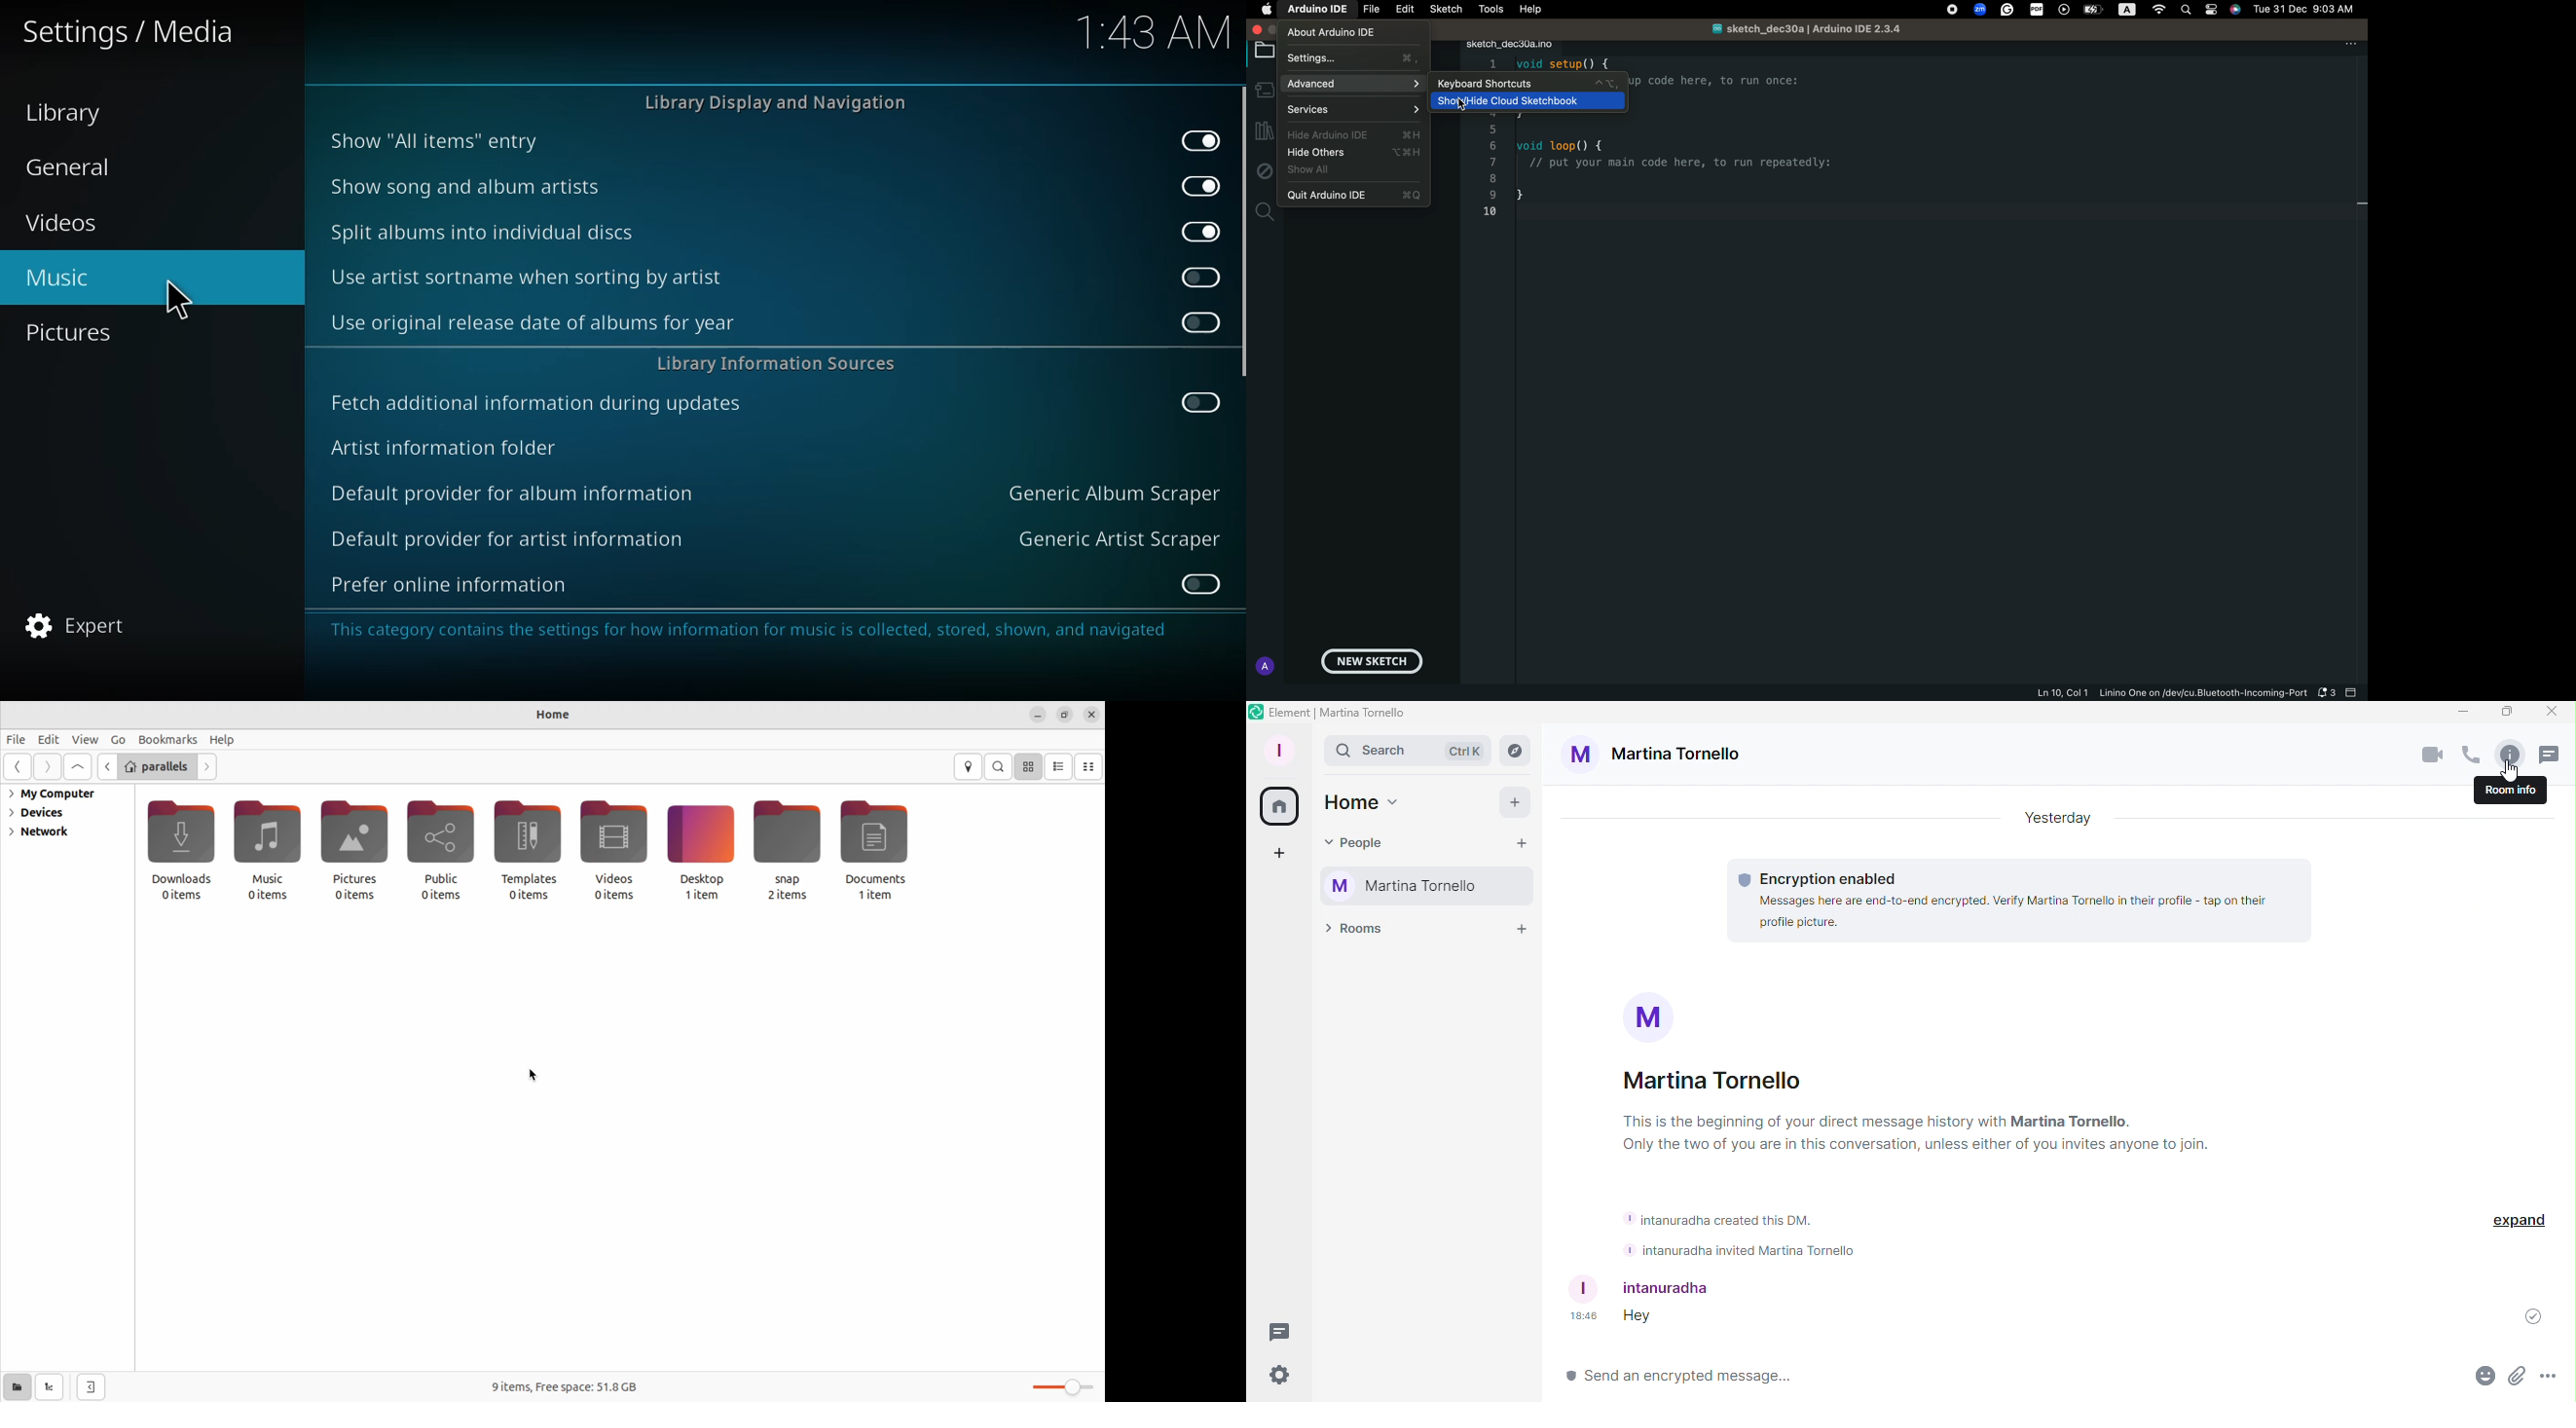  Describe the element at coordinates (611, 855) in the screenshot. I see `video 0 items` at that location.